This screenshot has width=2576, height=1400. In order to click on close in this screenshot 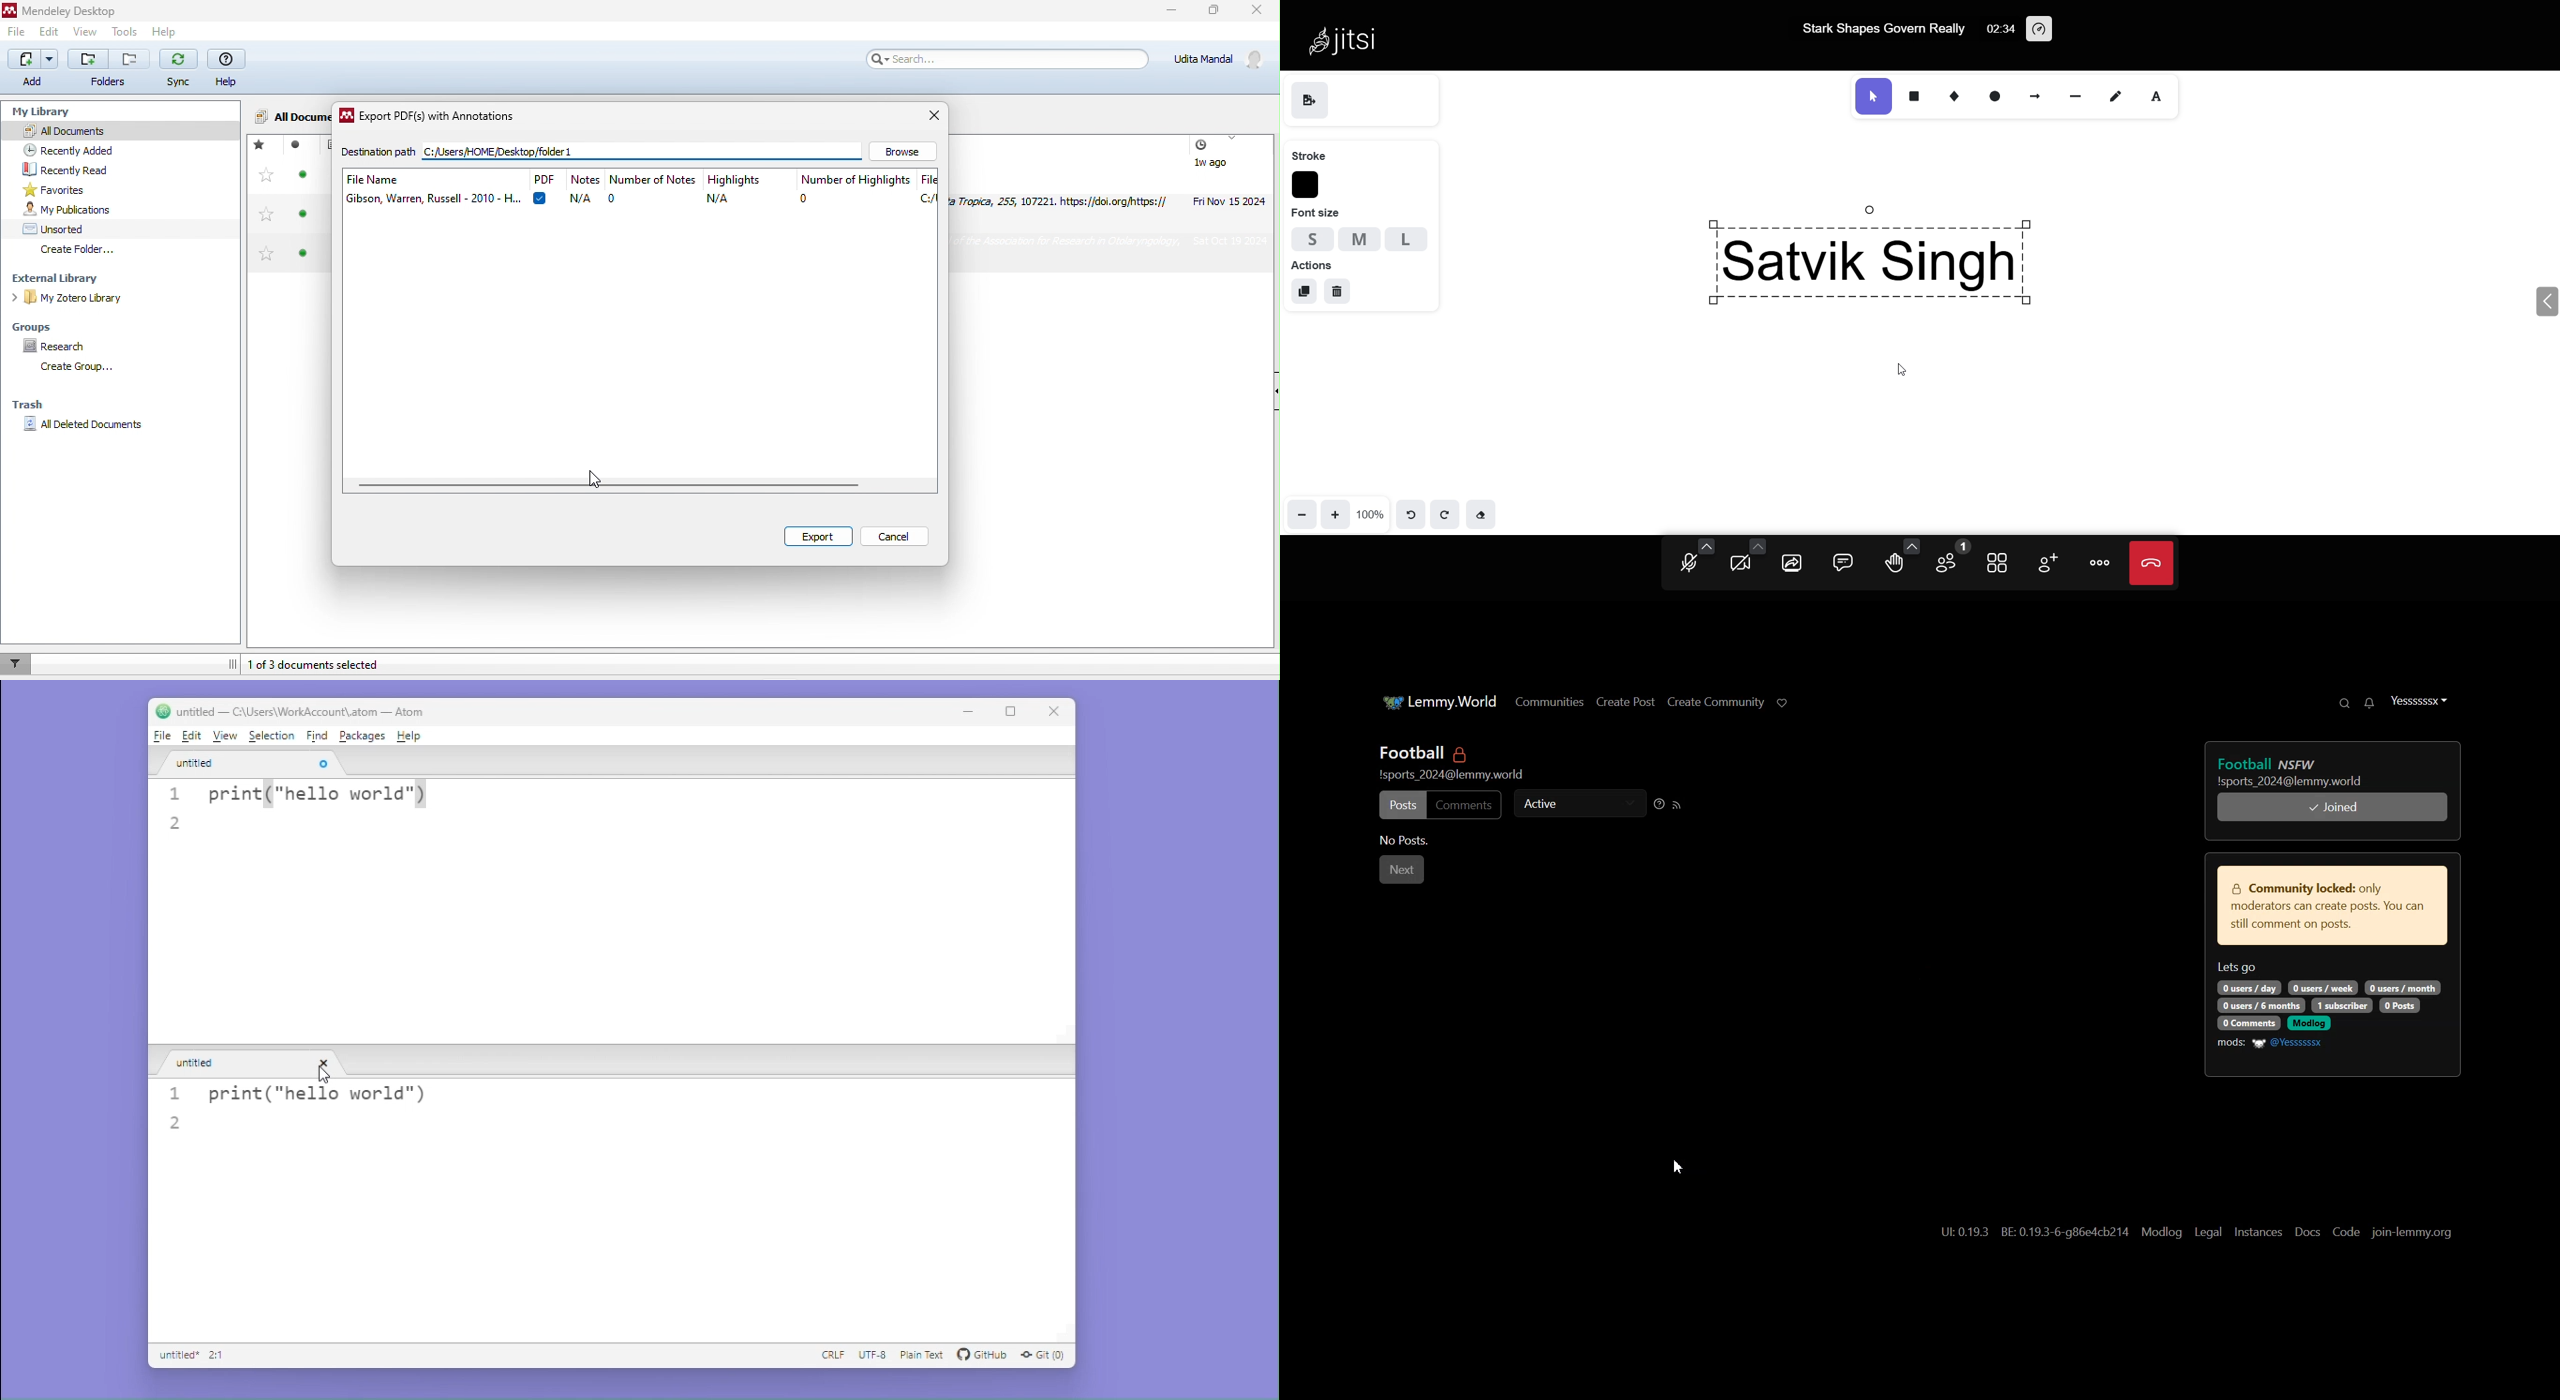, I will do `click(936, 116)`.